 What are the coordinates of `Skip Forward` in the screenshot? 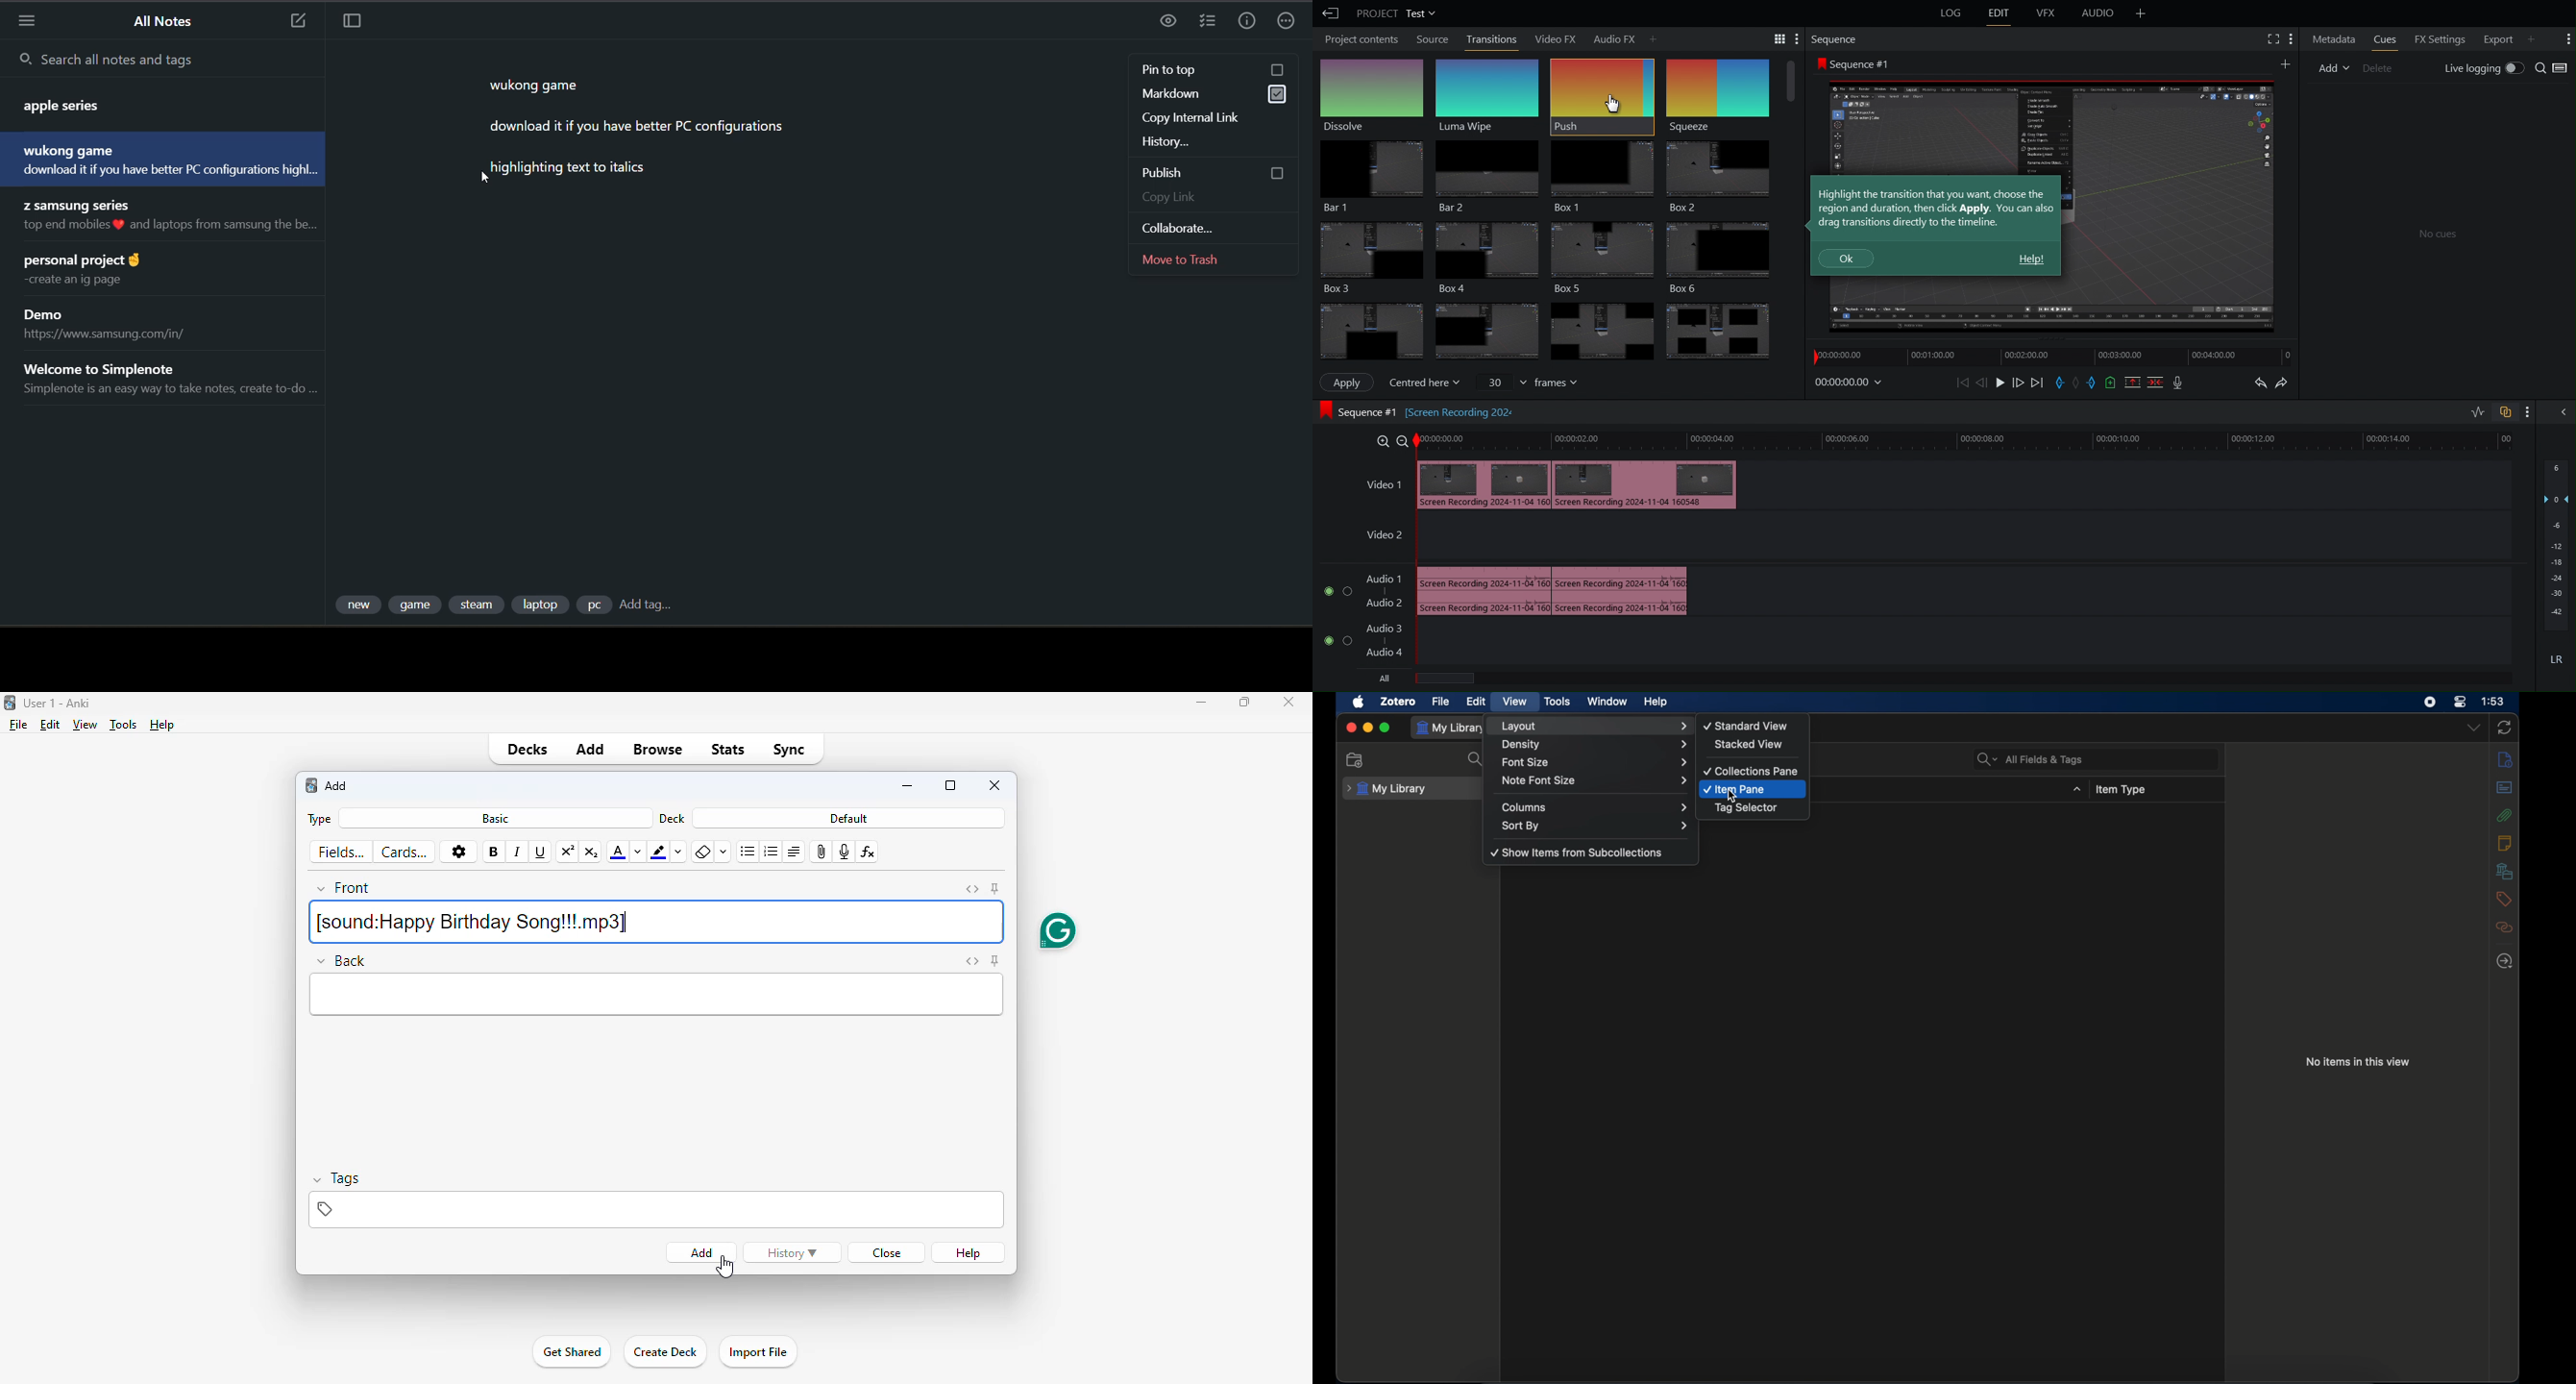 It's located at (2037, 384).